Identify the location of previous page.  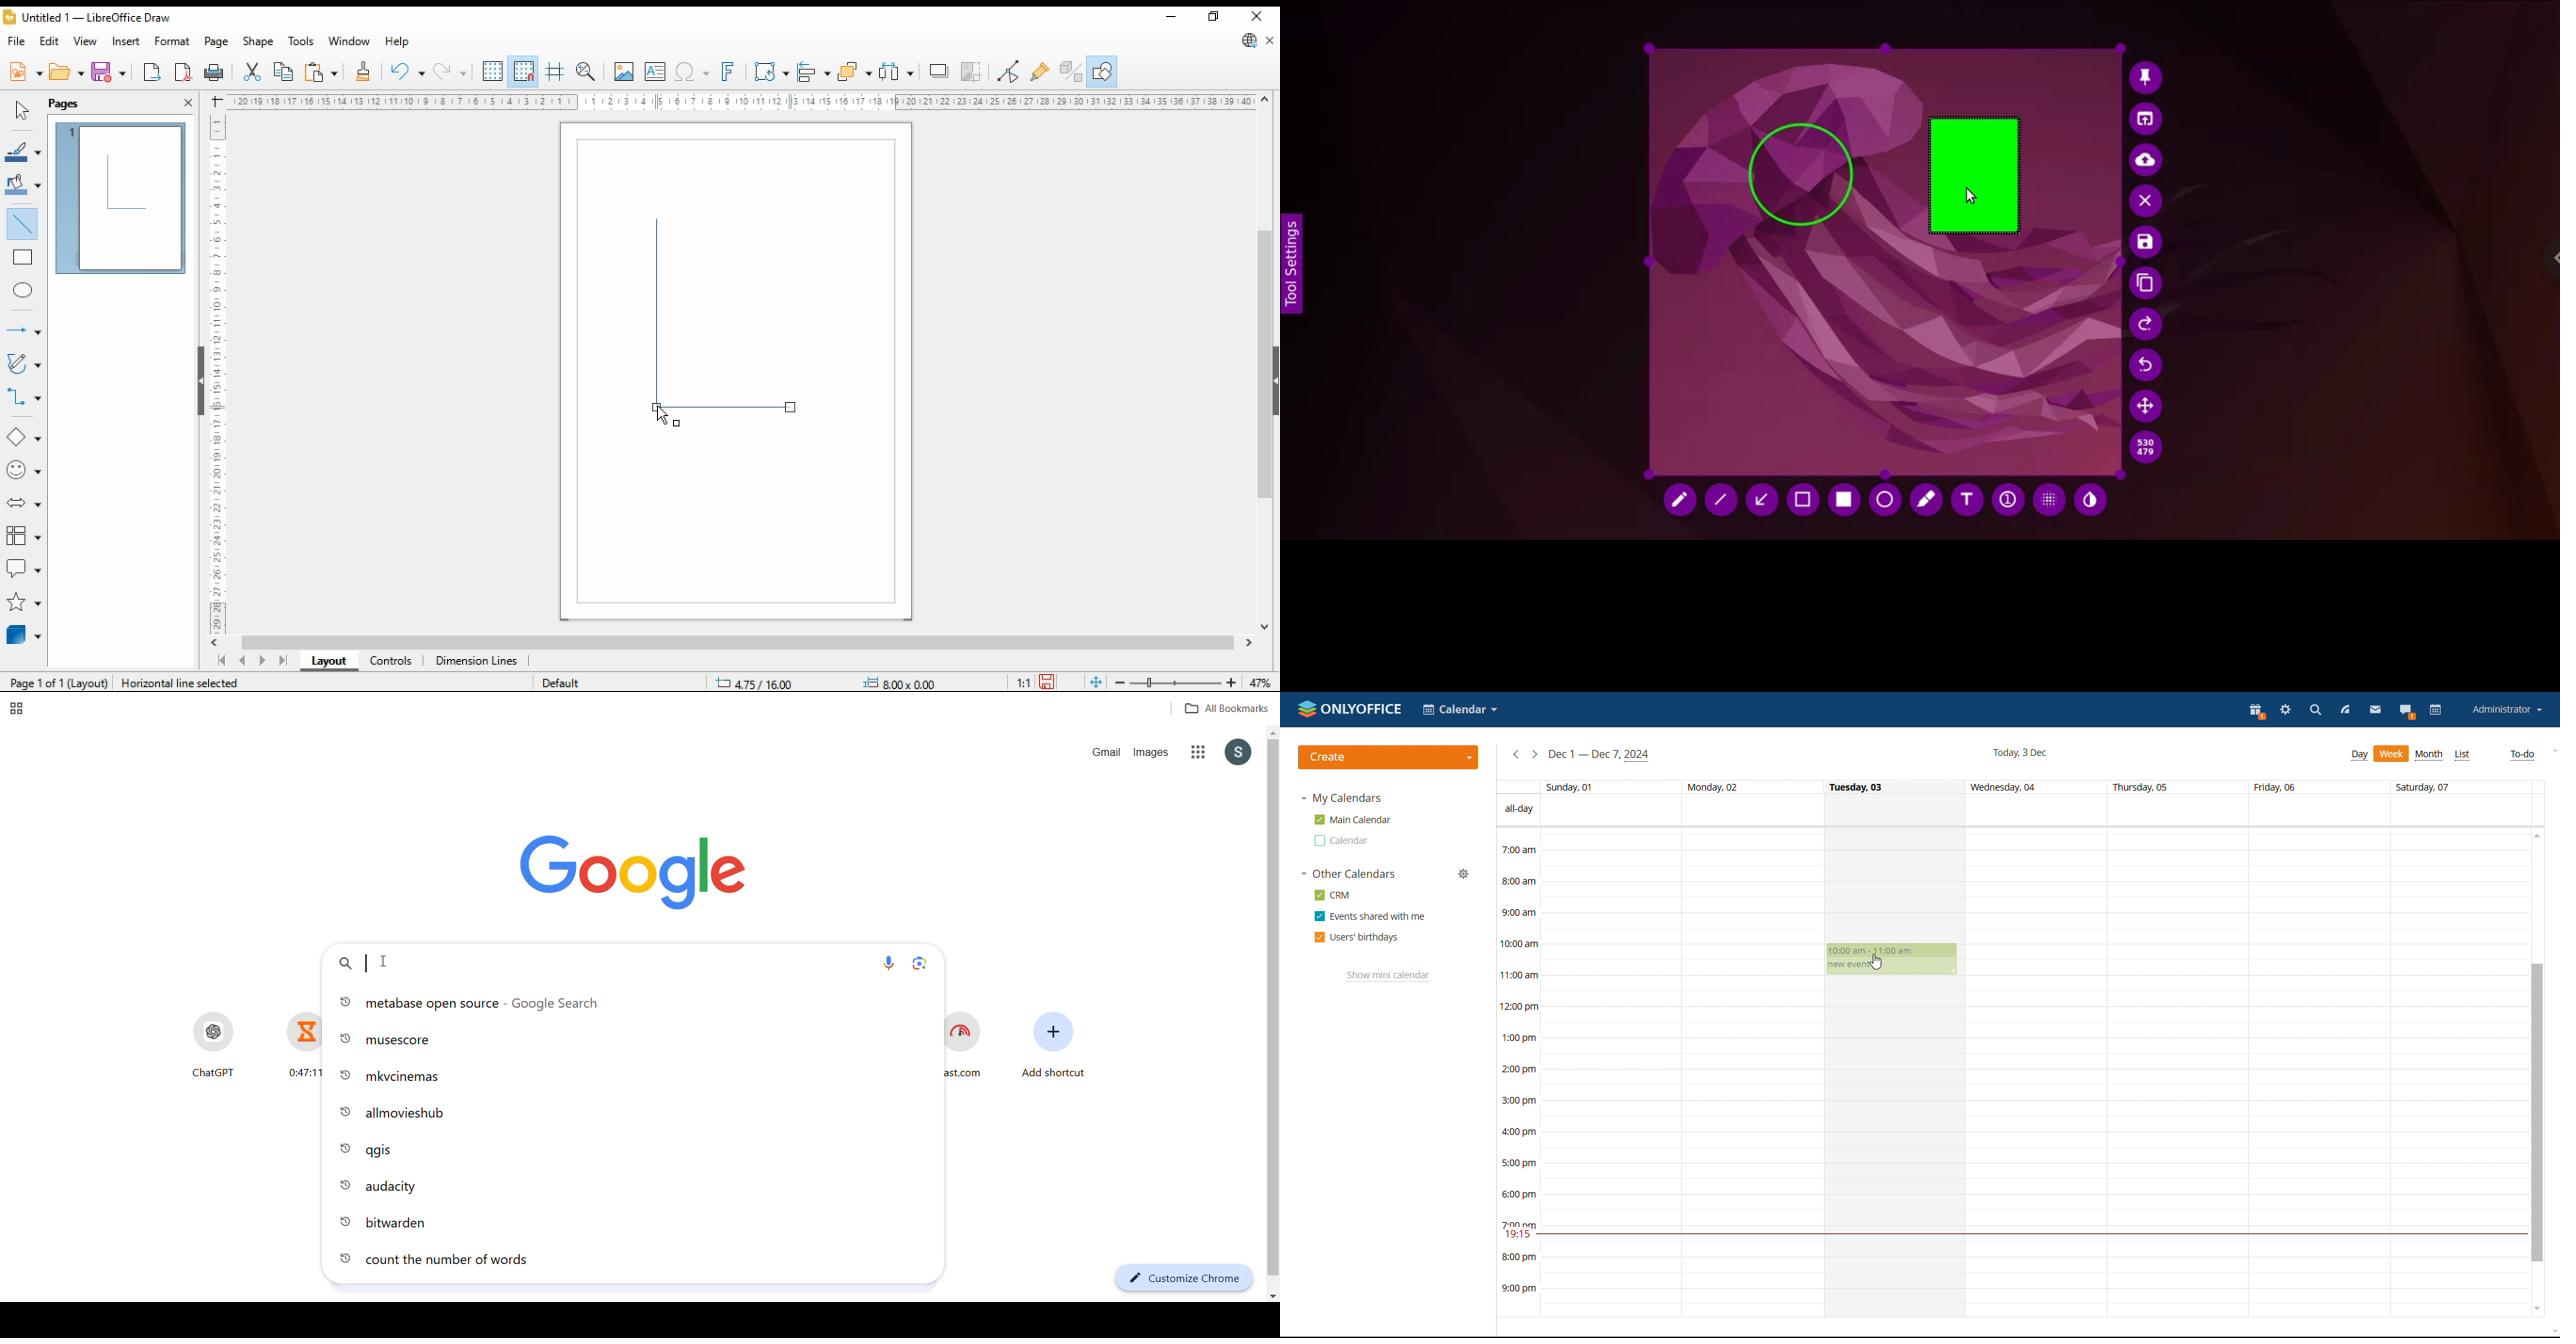
(242, 662).